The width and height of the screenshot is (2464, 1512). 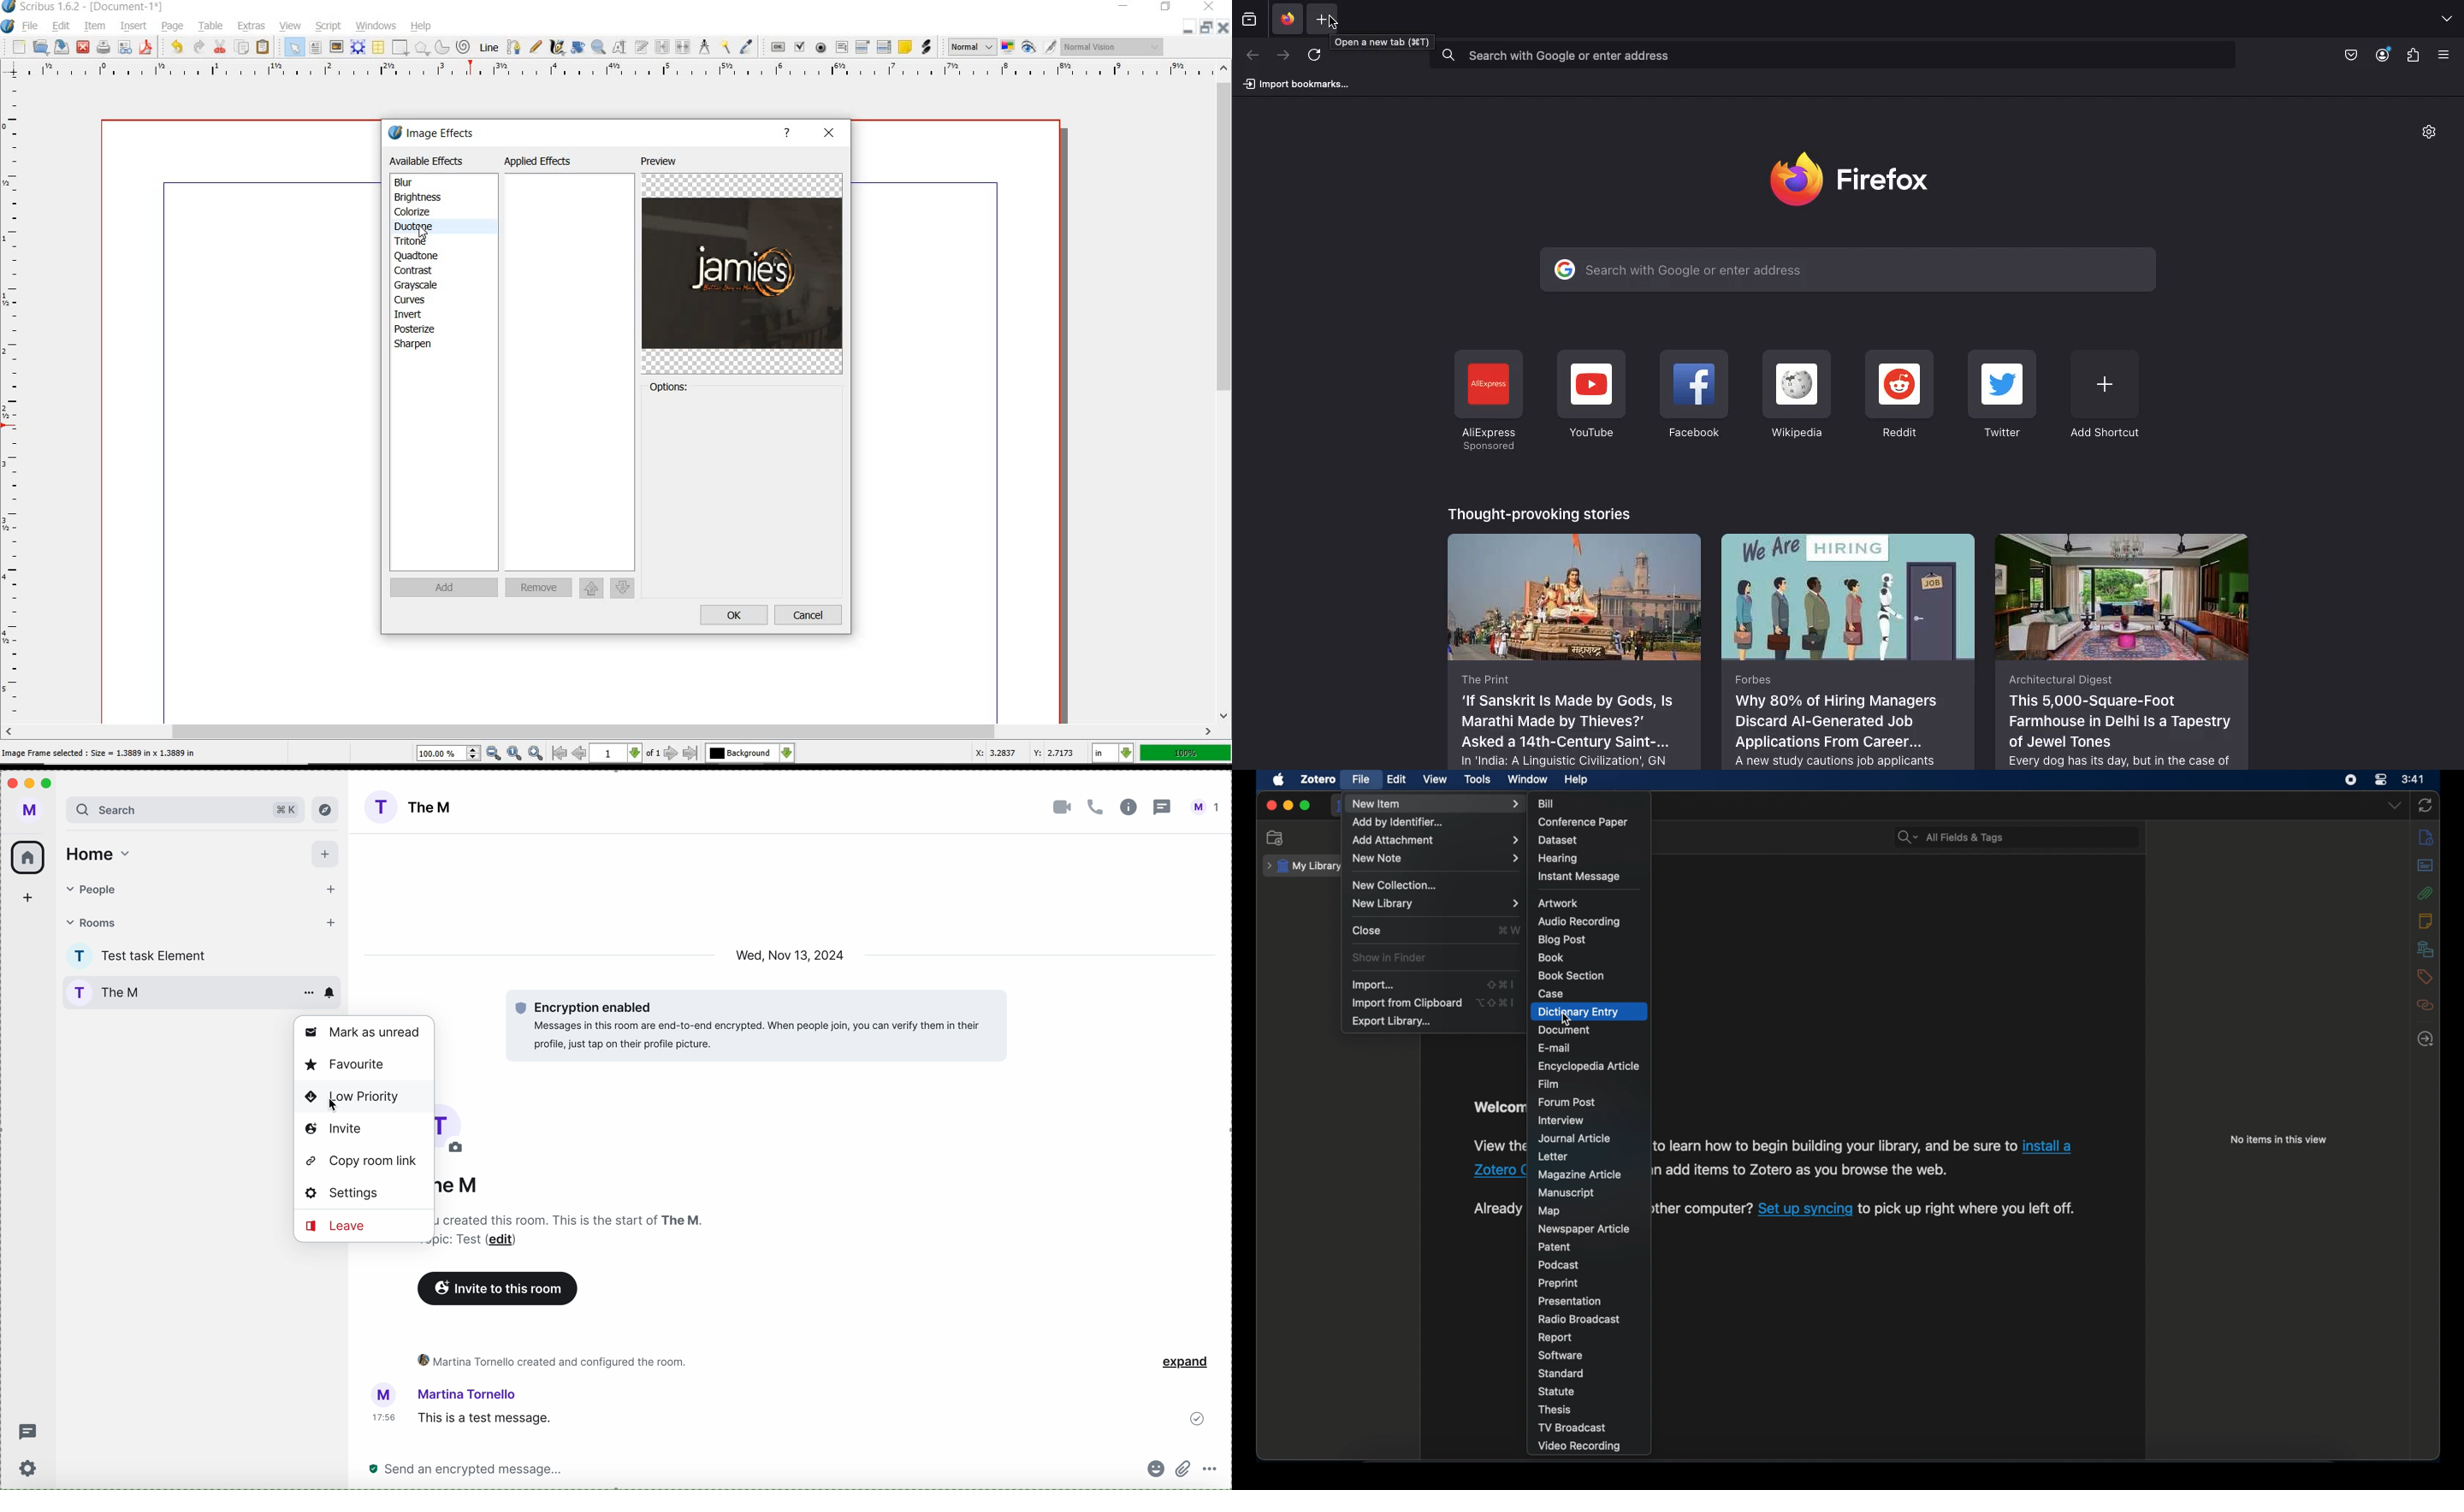 What do you see at coordinates (2449, 55) in the screenshot?
I see `Open application menu` at bounding box center [2449, 55].